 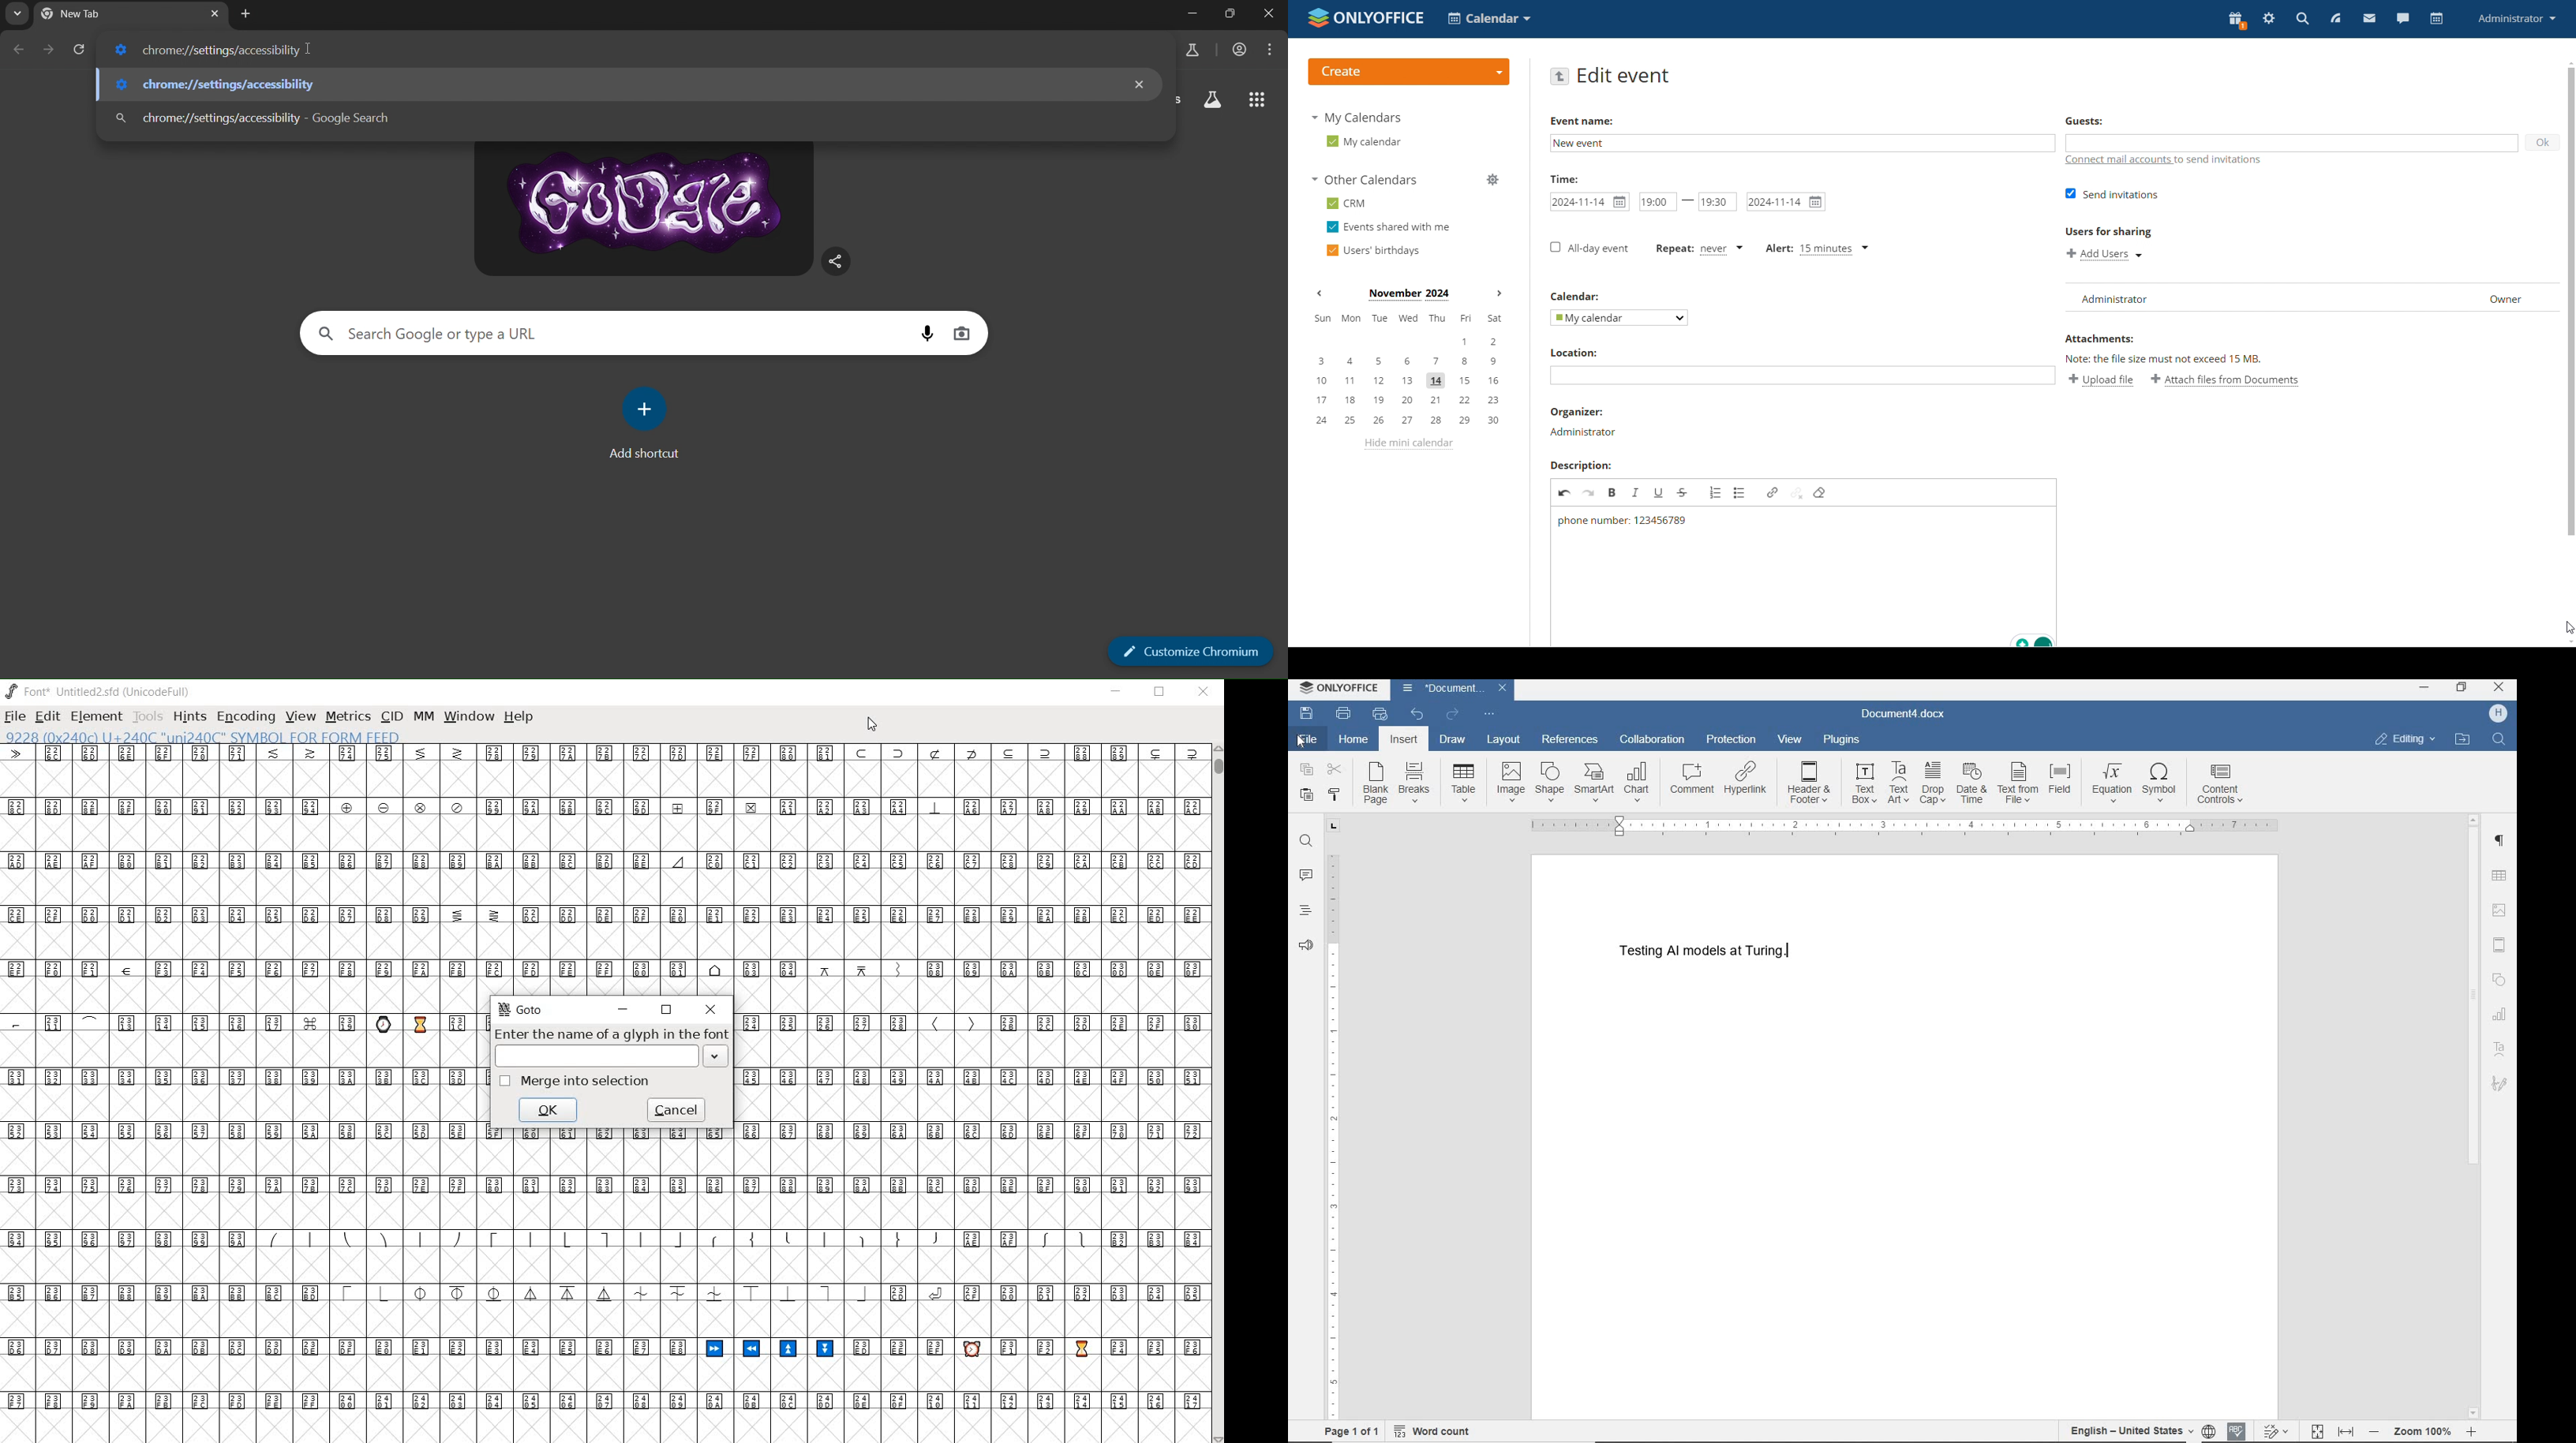 What do you see at coordinates (1810, 782) in the screenshot?
I see `header & footer` at bounding box center [1810, 782].